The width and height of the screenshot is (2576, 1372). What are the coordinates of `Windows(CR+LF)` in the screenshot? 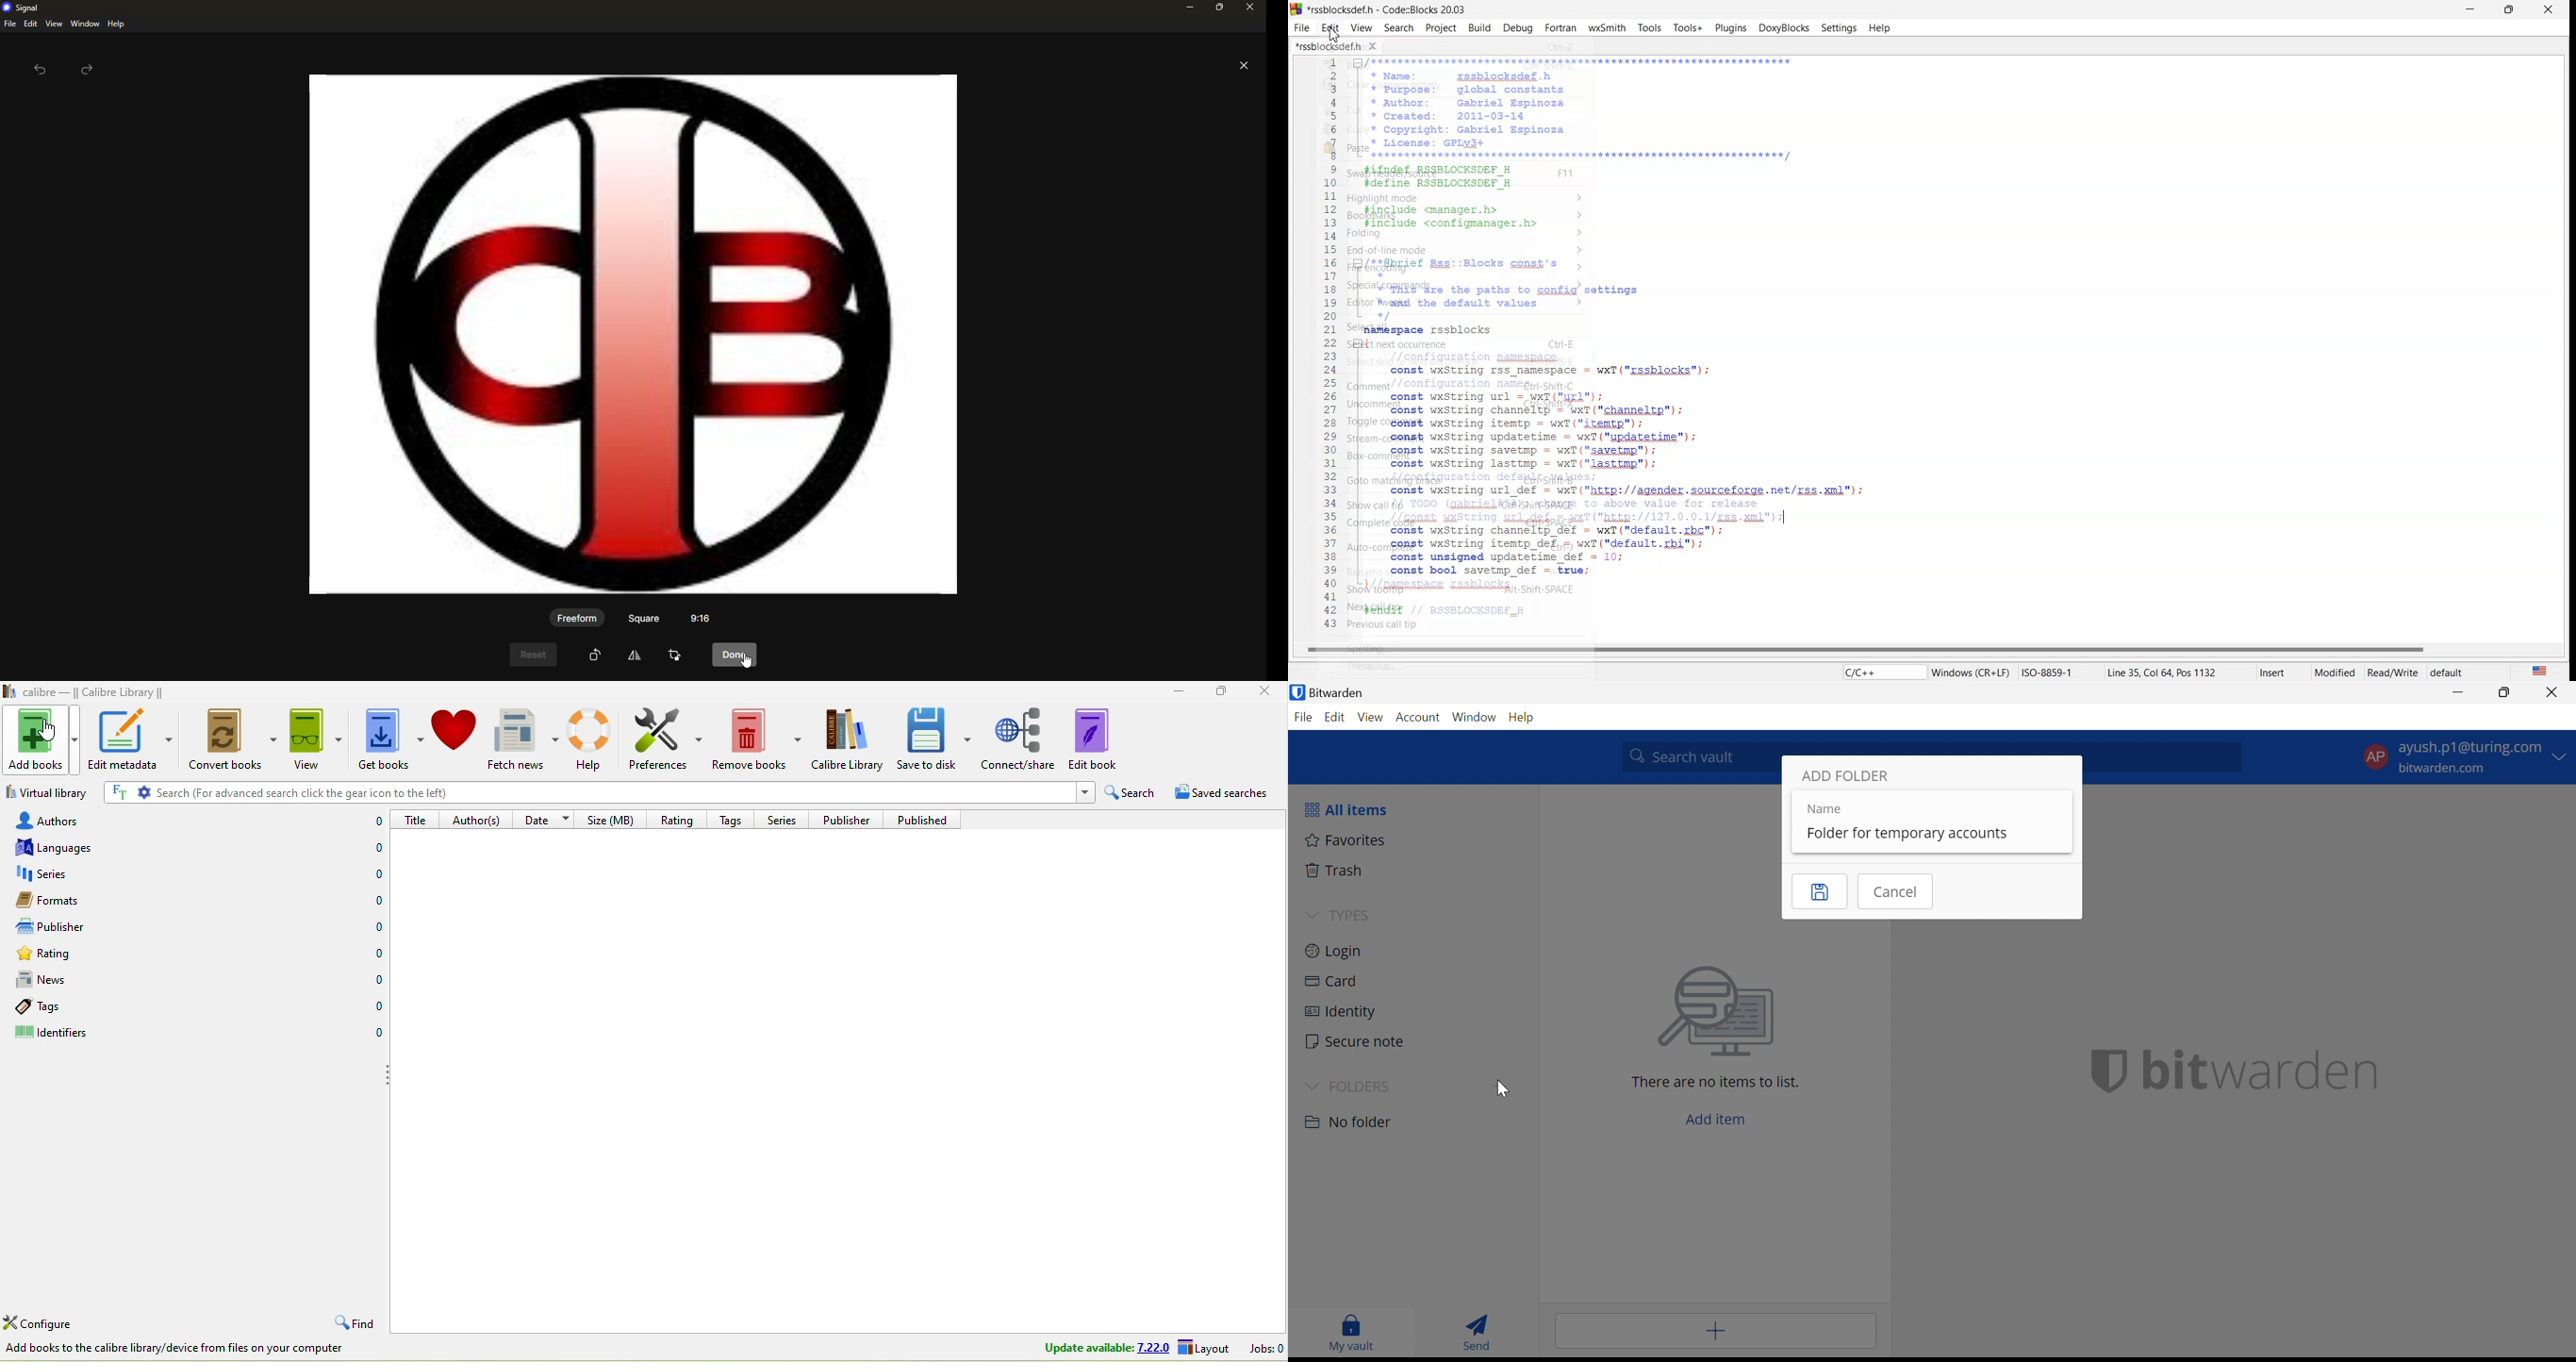 It's located at (2016, 671).